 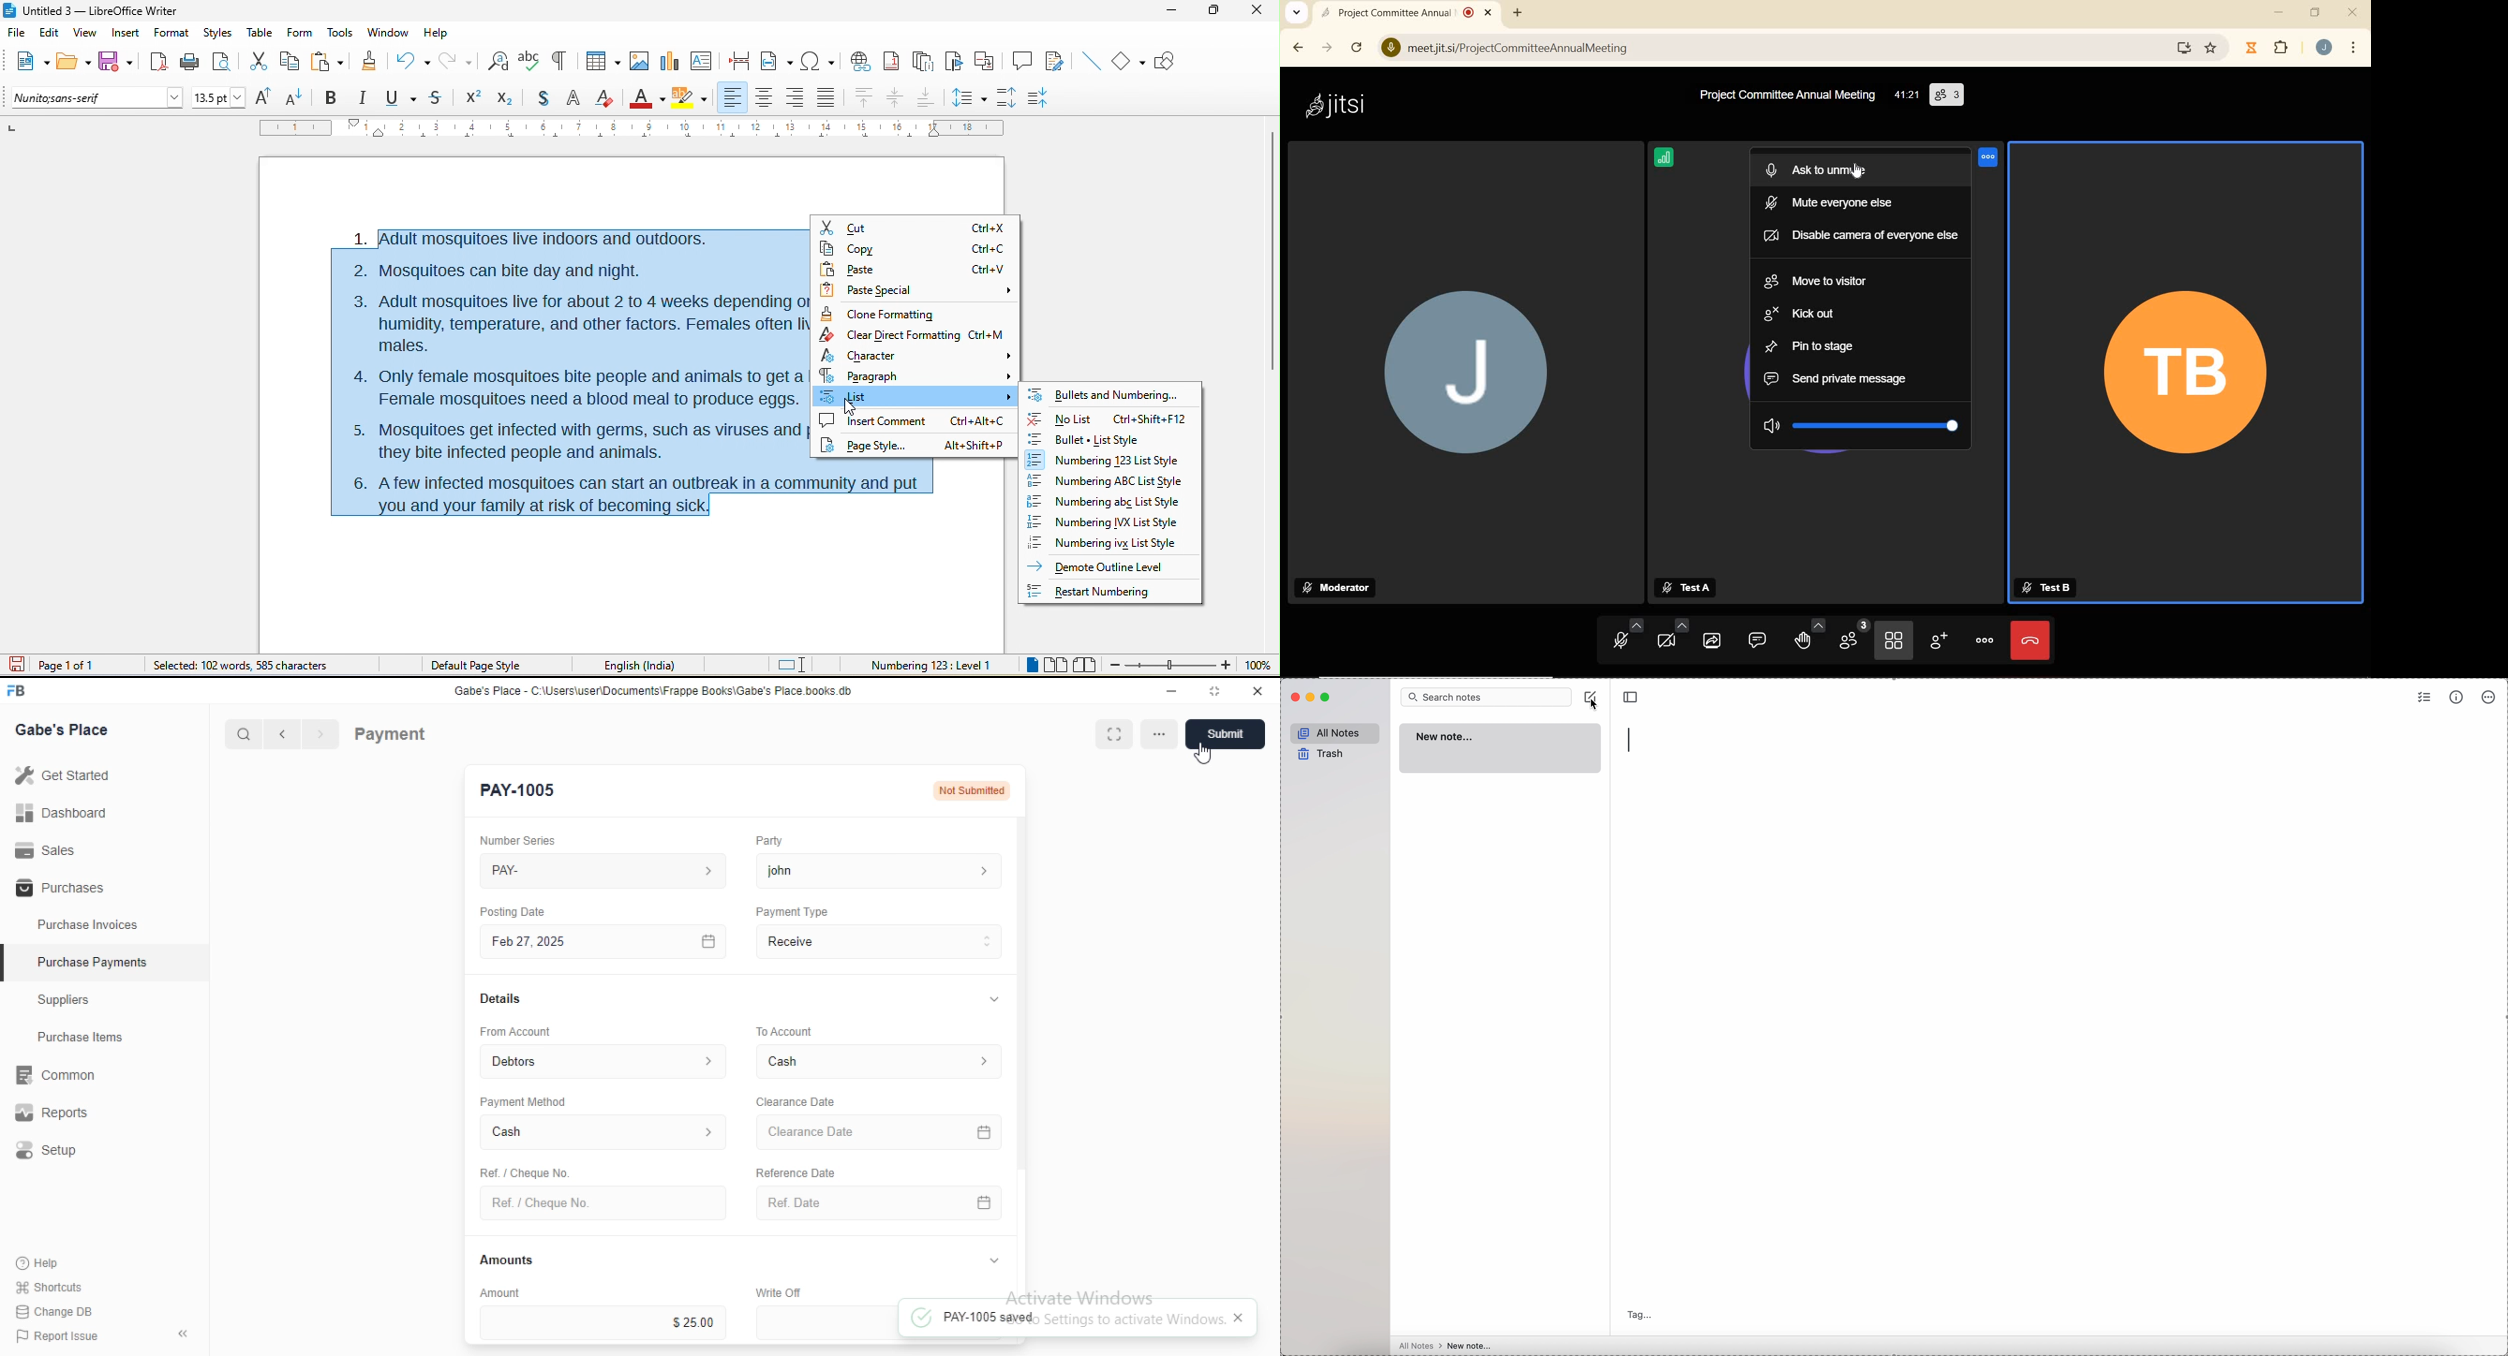 What do you see at coordinates (127, 34) in the screenshot?
I see `insert` at bounding box center [127, 34].